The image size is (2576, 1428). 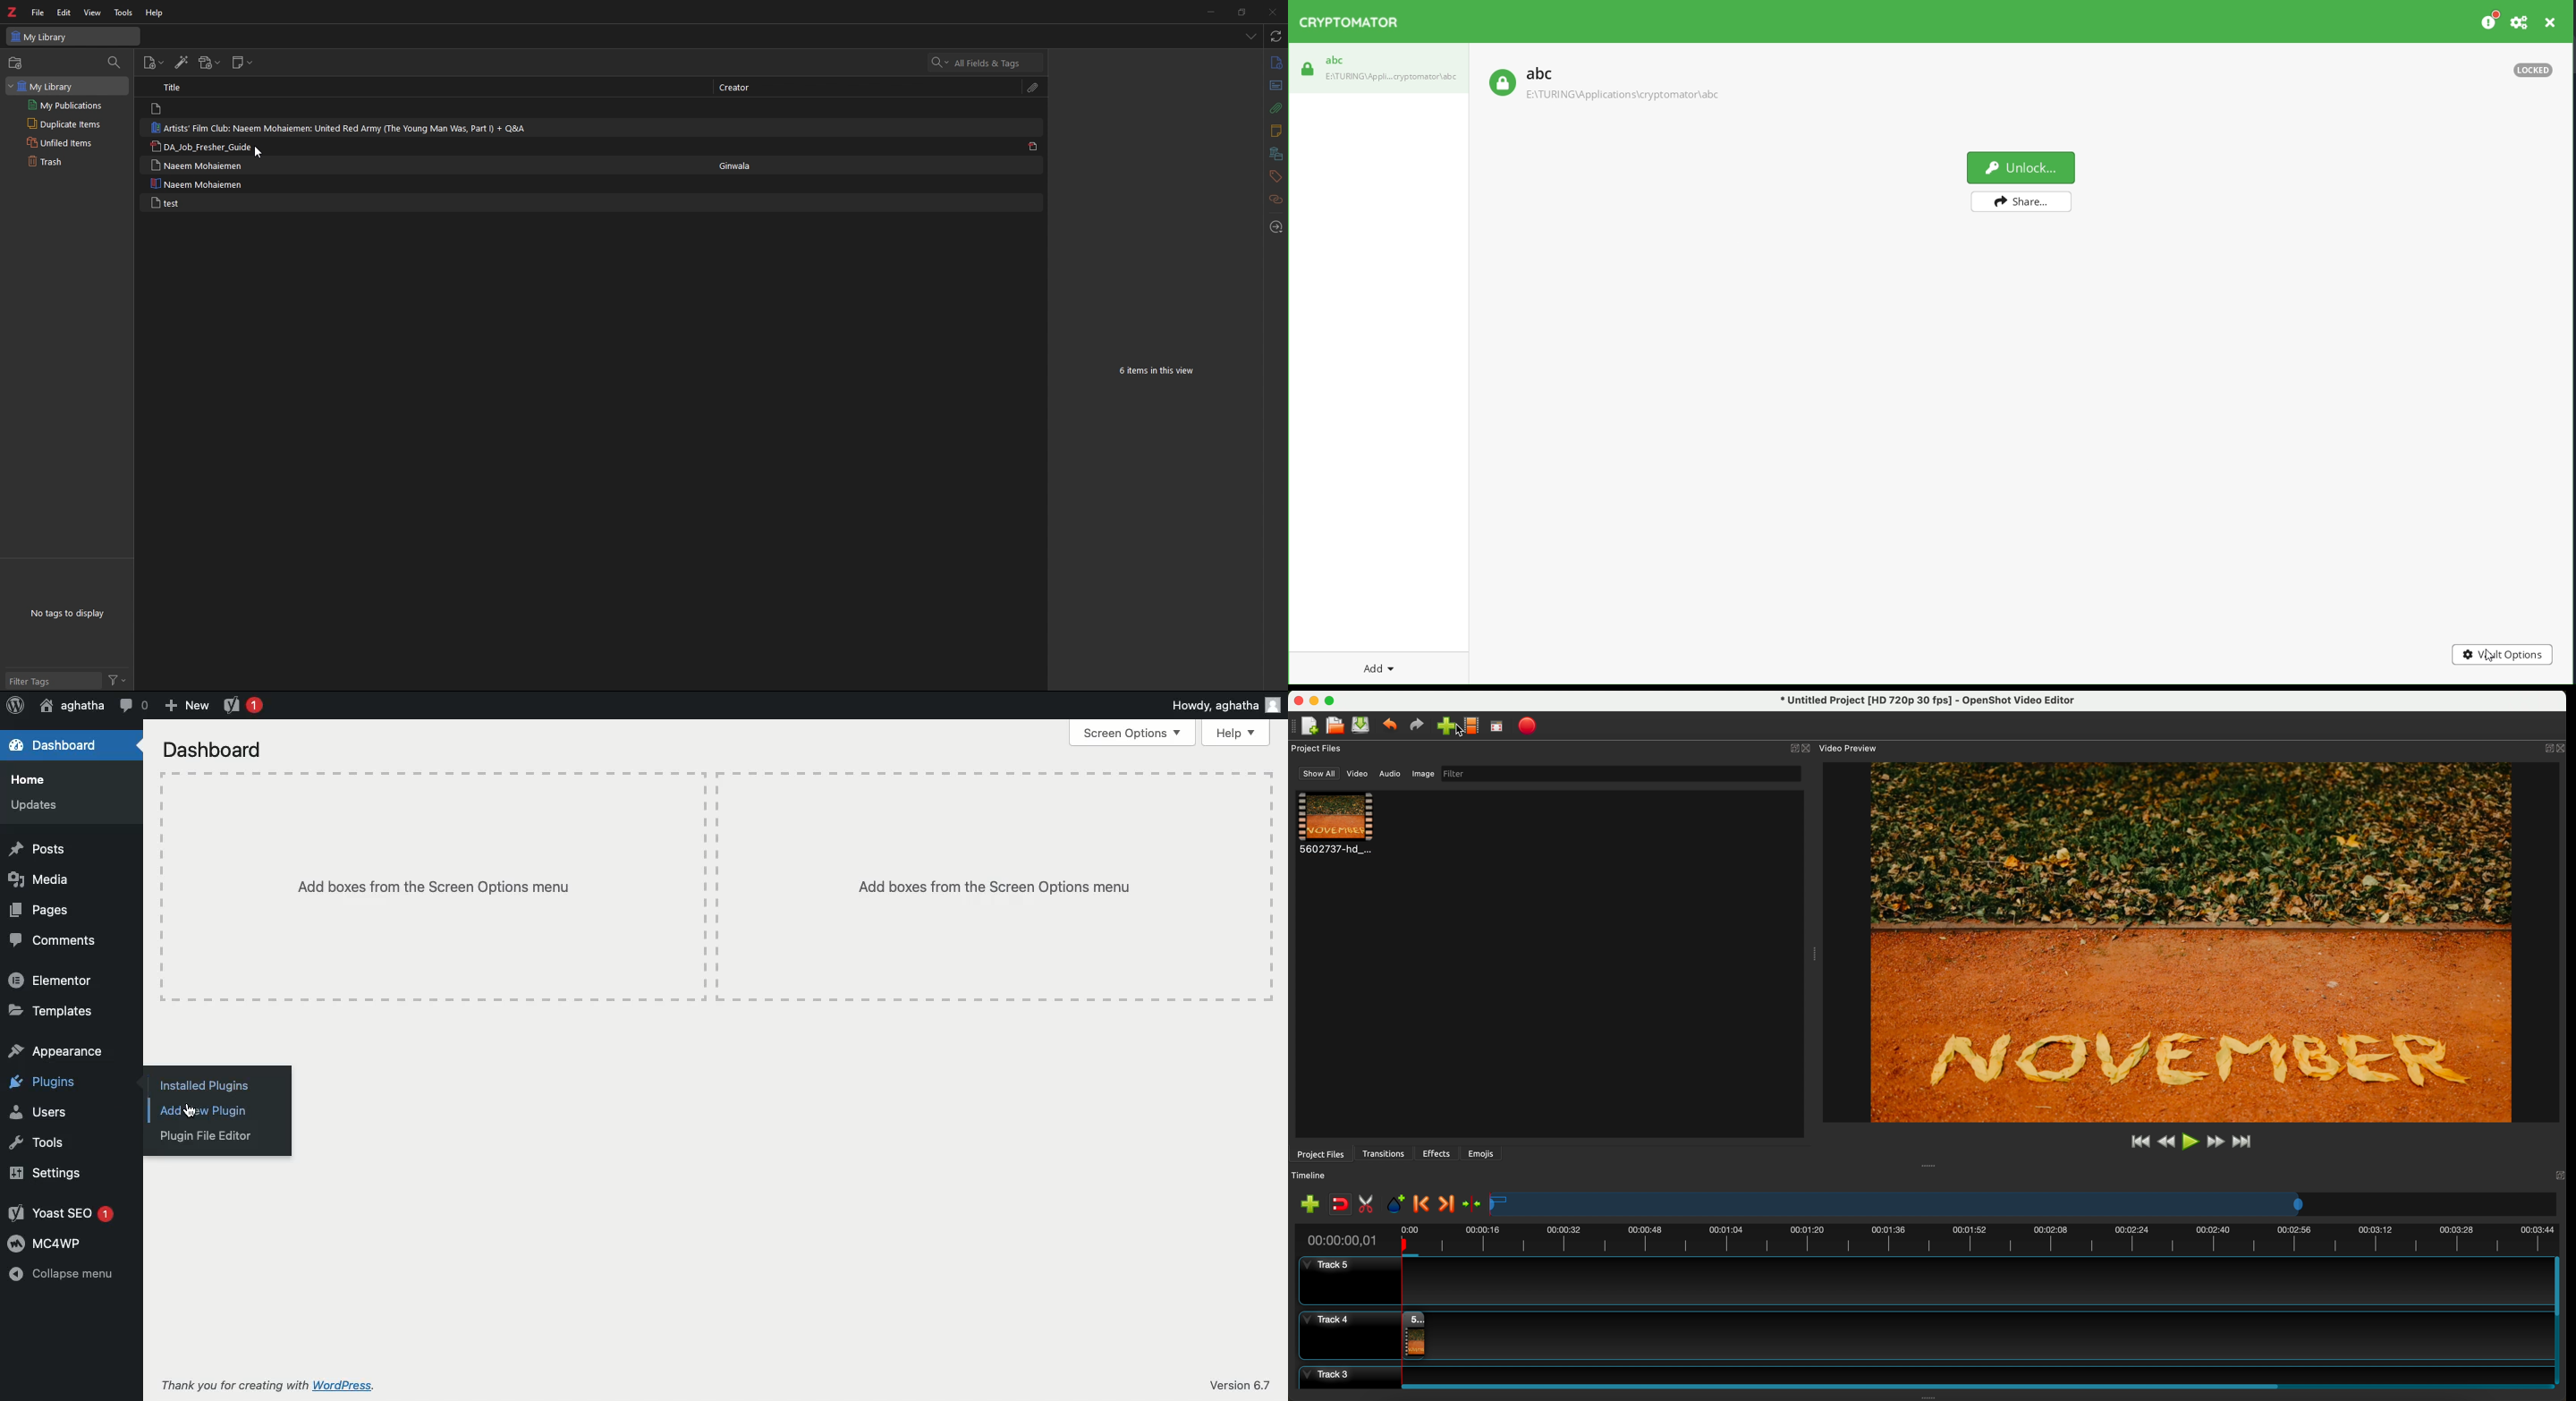 What do you see at coordinates (215, 183) in the screenshot?
I see `note` at bounding box center [215, 183].